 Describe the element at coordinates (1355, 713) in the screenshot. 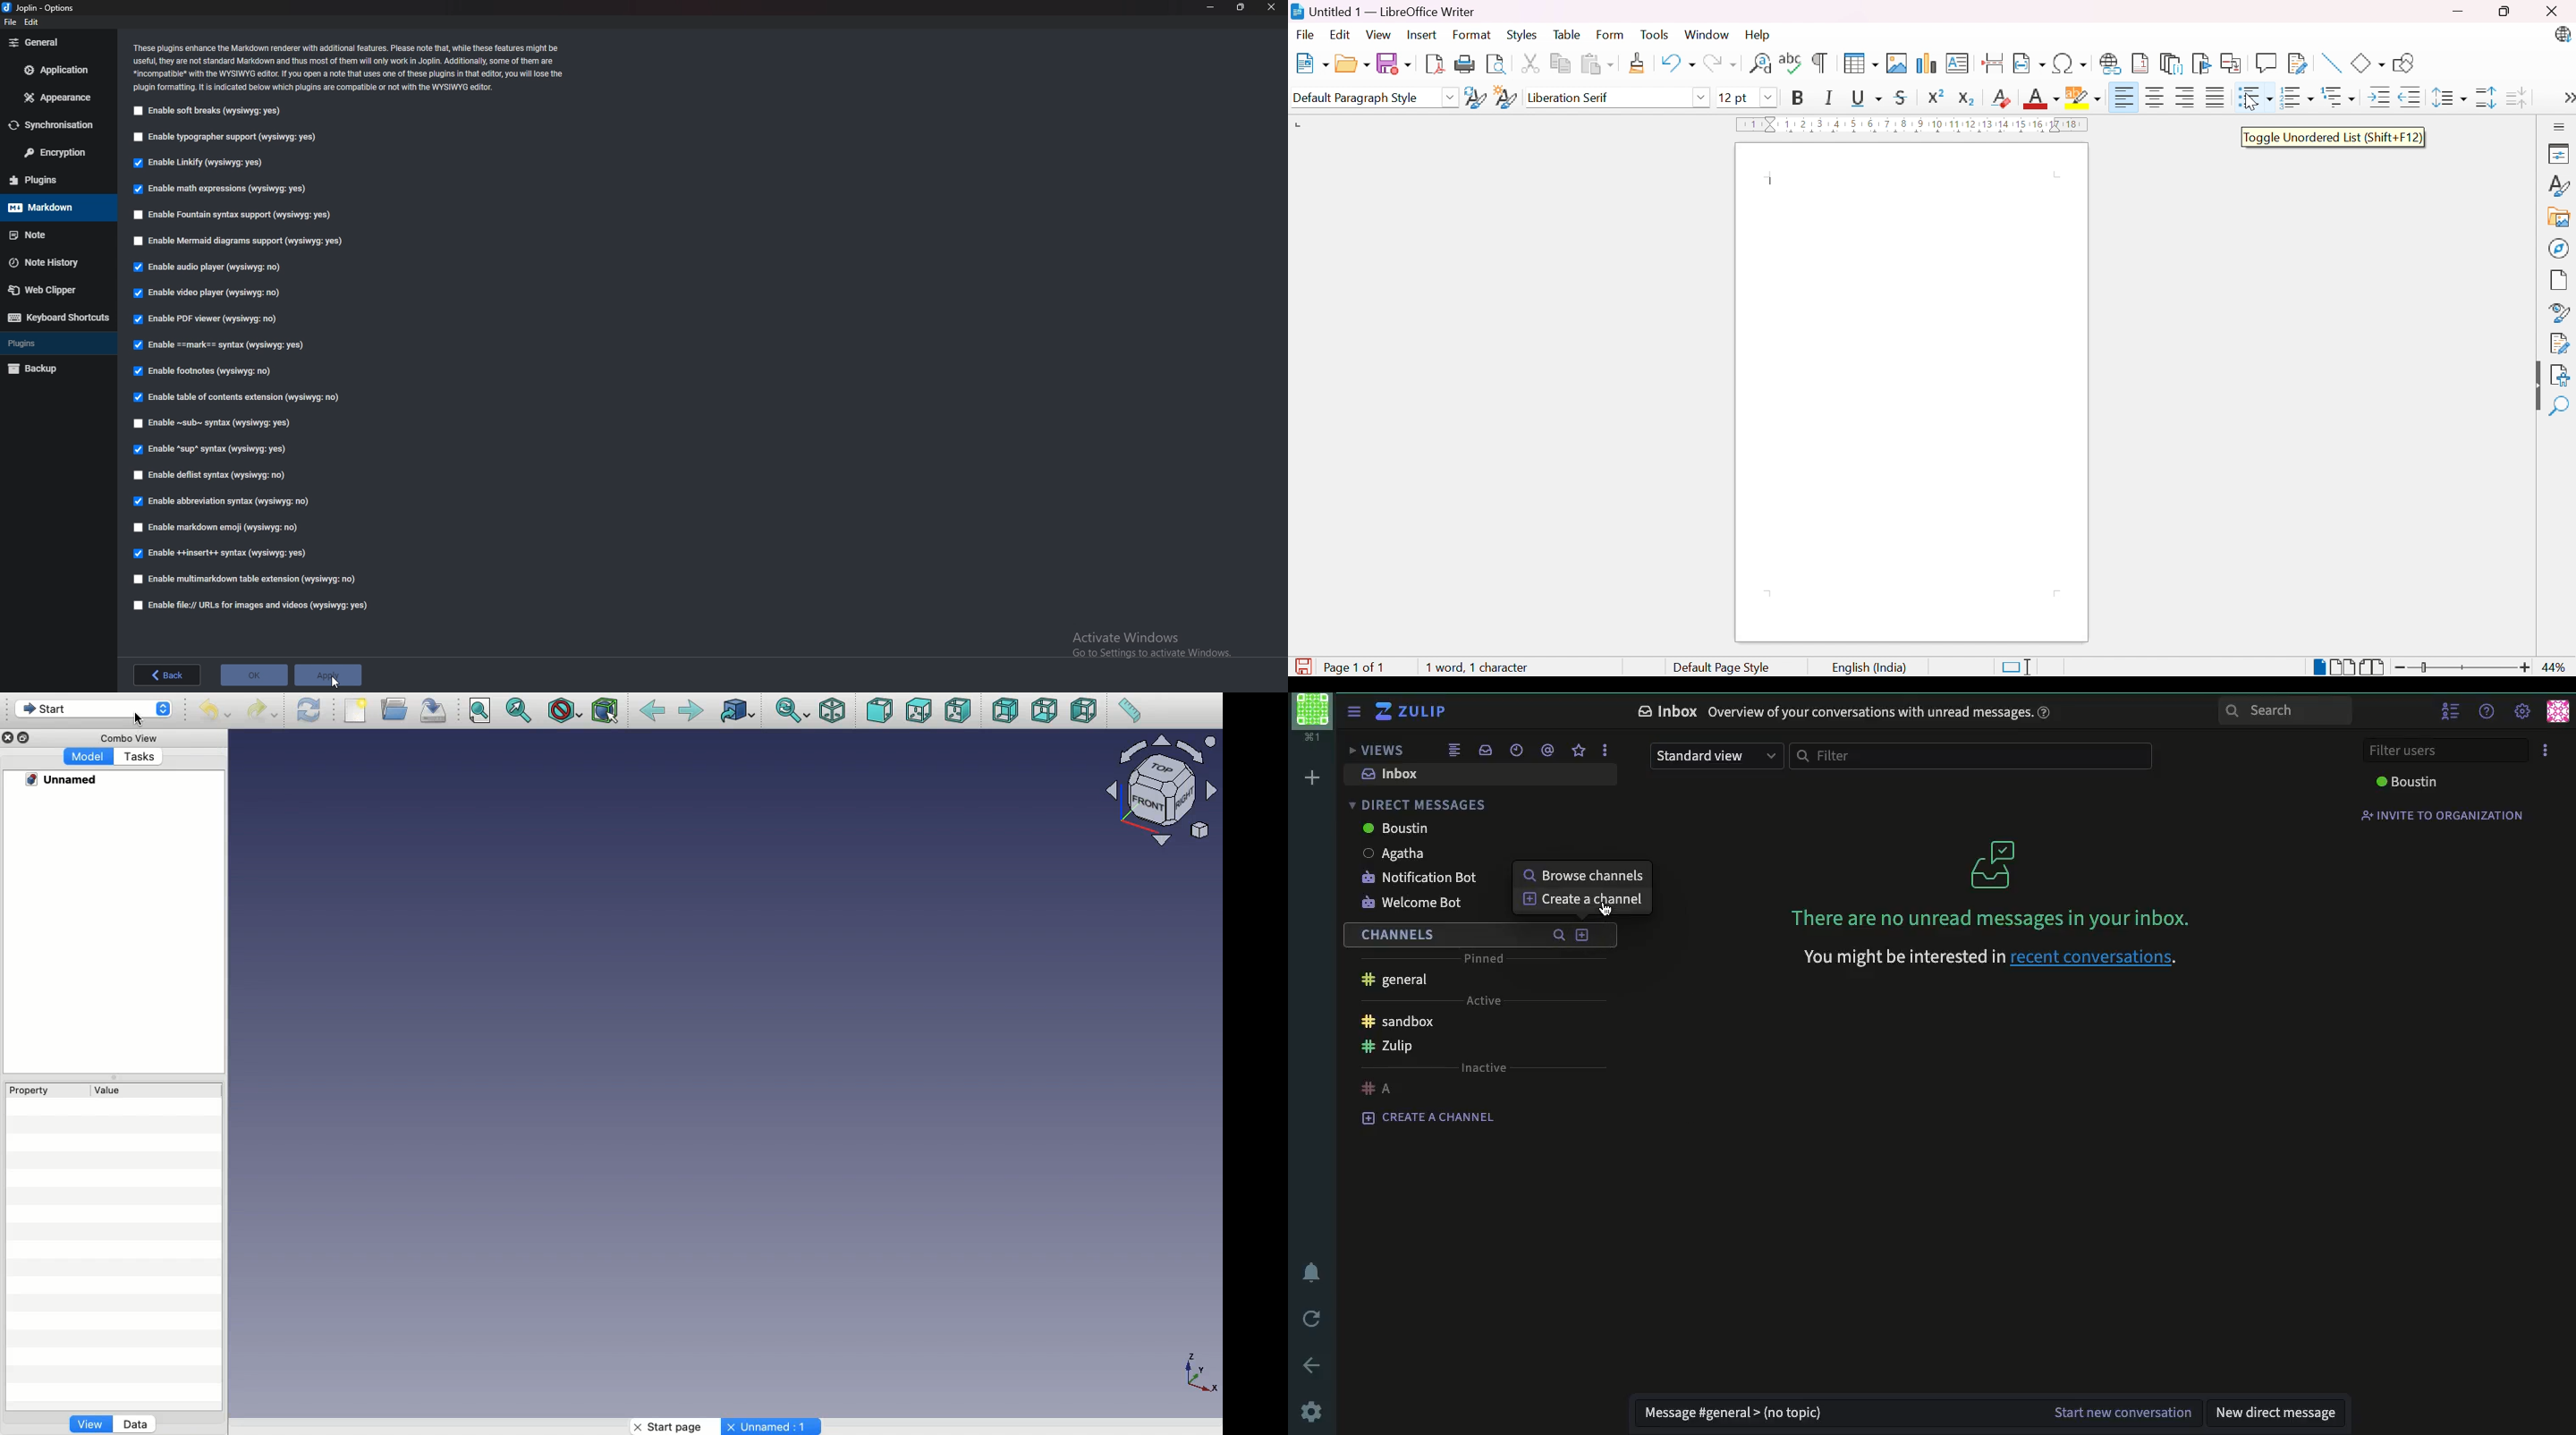

I see `sidebar` at that location.